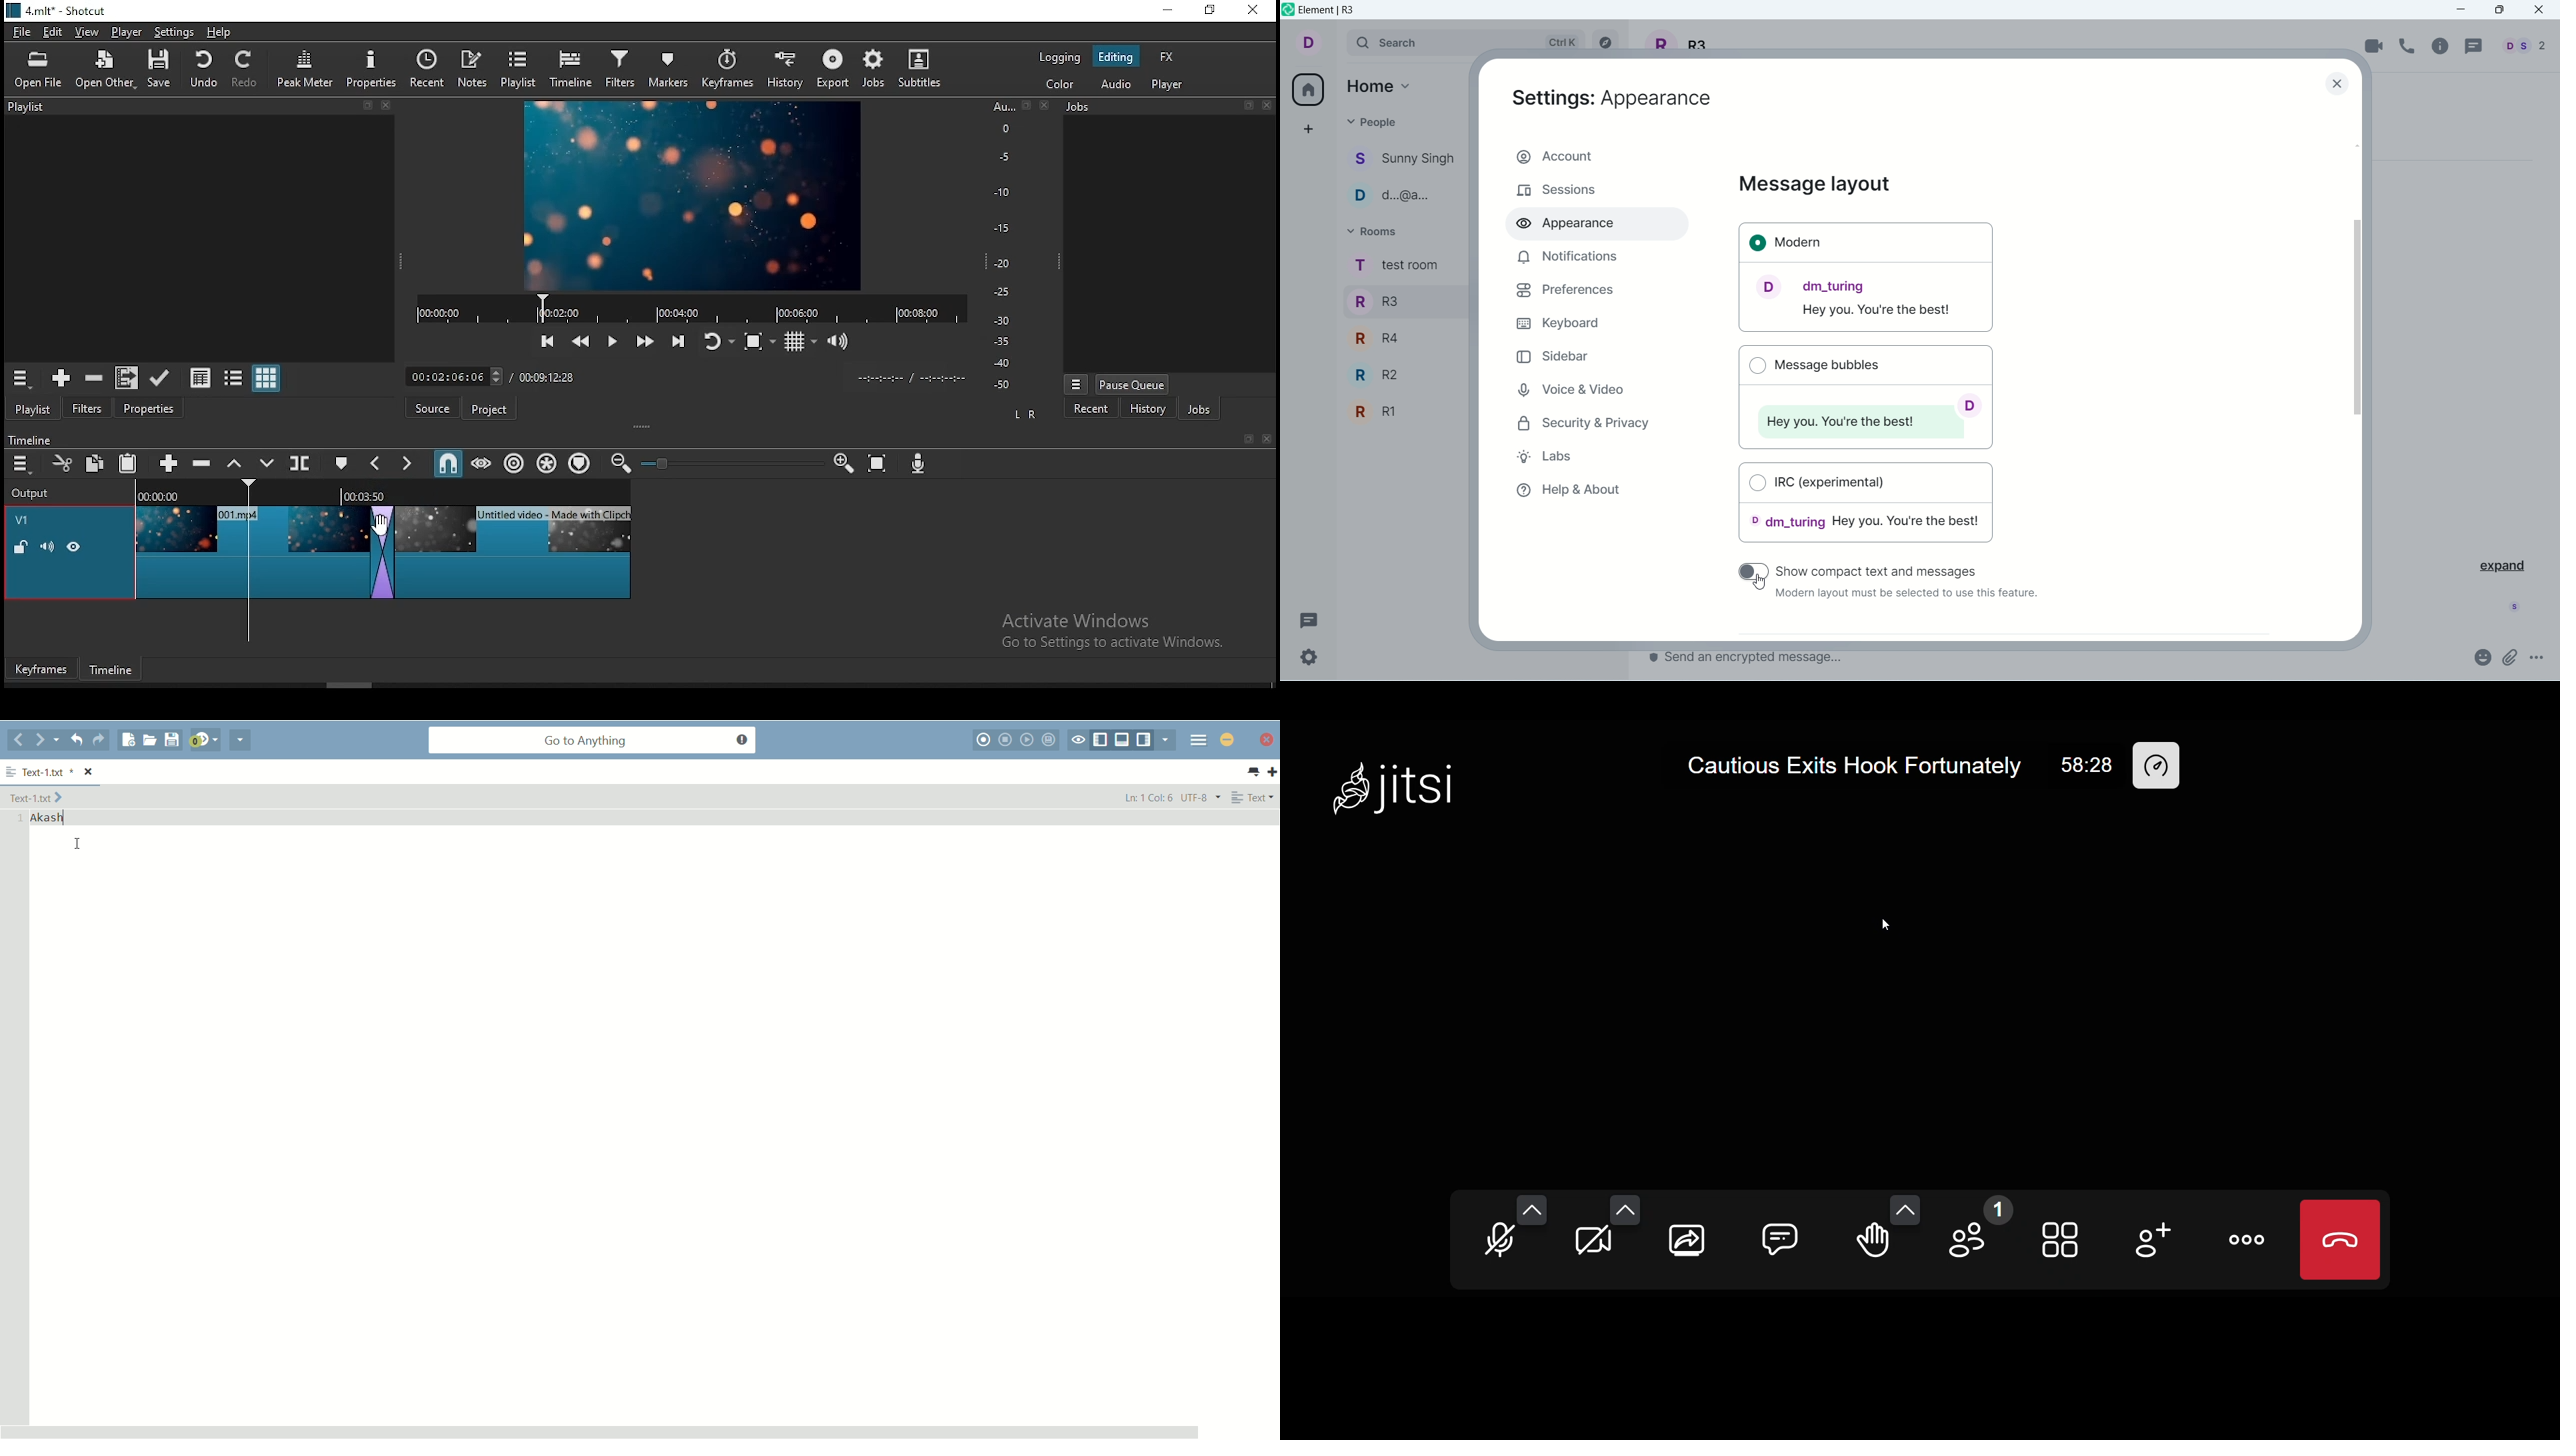 This screenshot has width=2576, height=1456. Describe the element at coordinates (1405, 161) in the screenshot. I see `people` at that location.